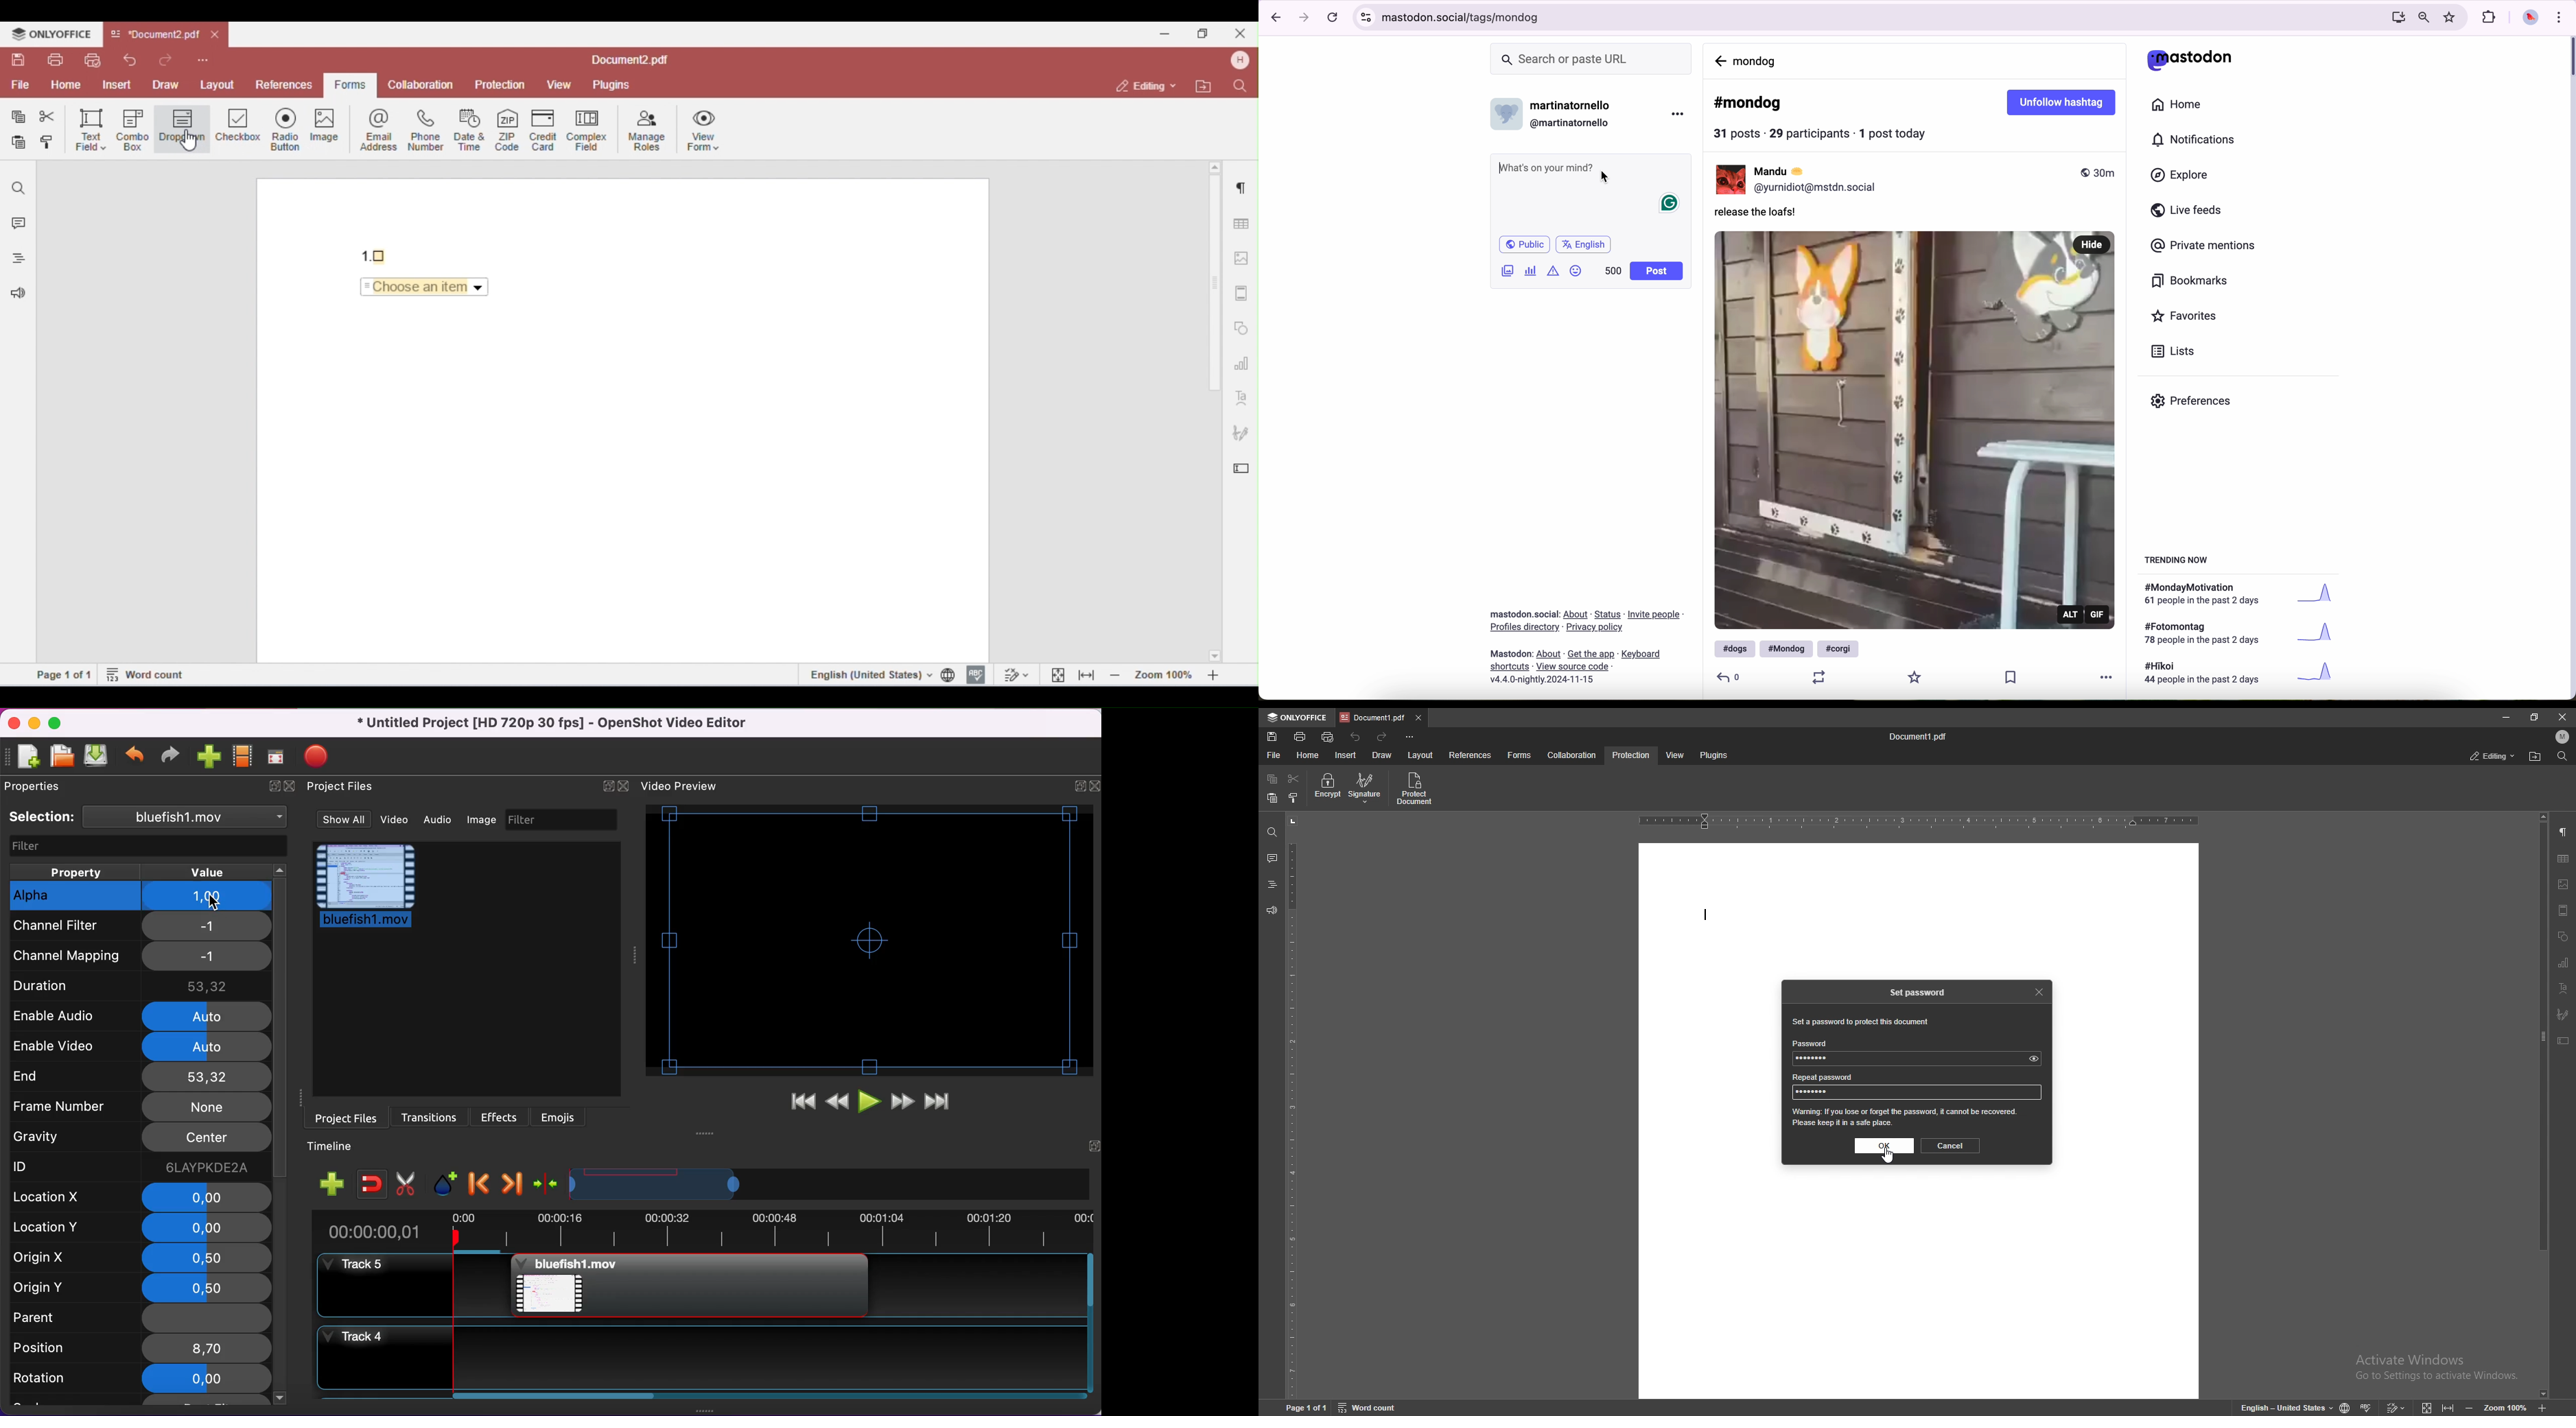  What do you see at coordinates (2205, 635) in the screenshot?
I see `text` at bounding box center [2205, 635].